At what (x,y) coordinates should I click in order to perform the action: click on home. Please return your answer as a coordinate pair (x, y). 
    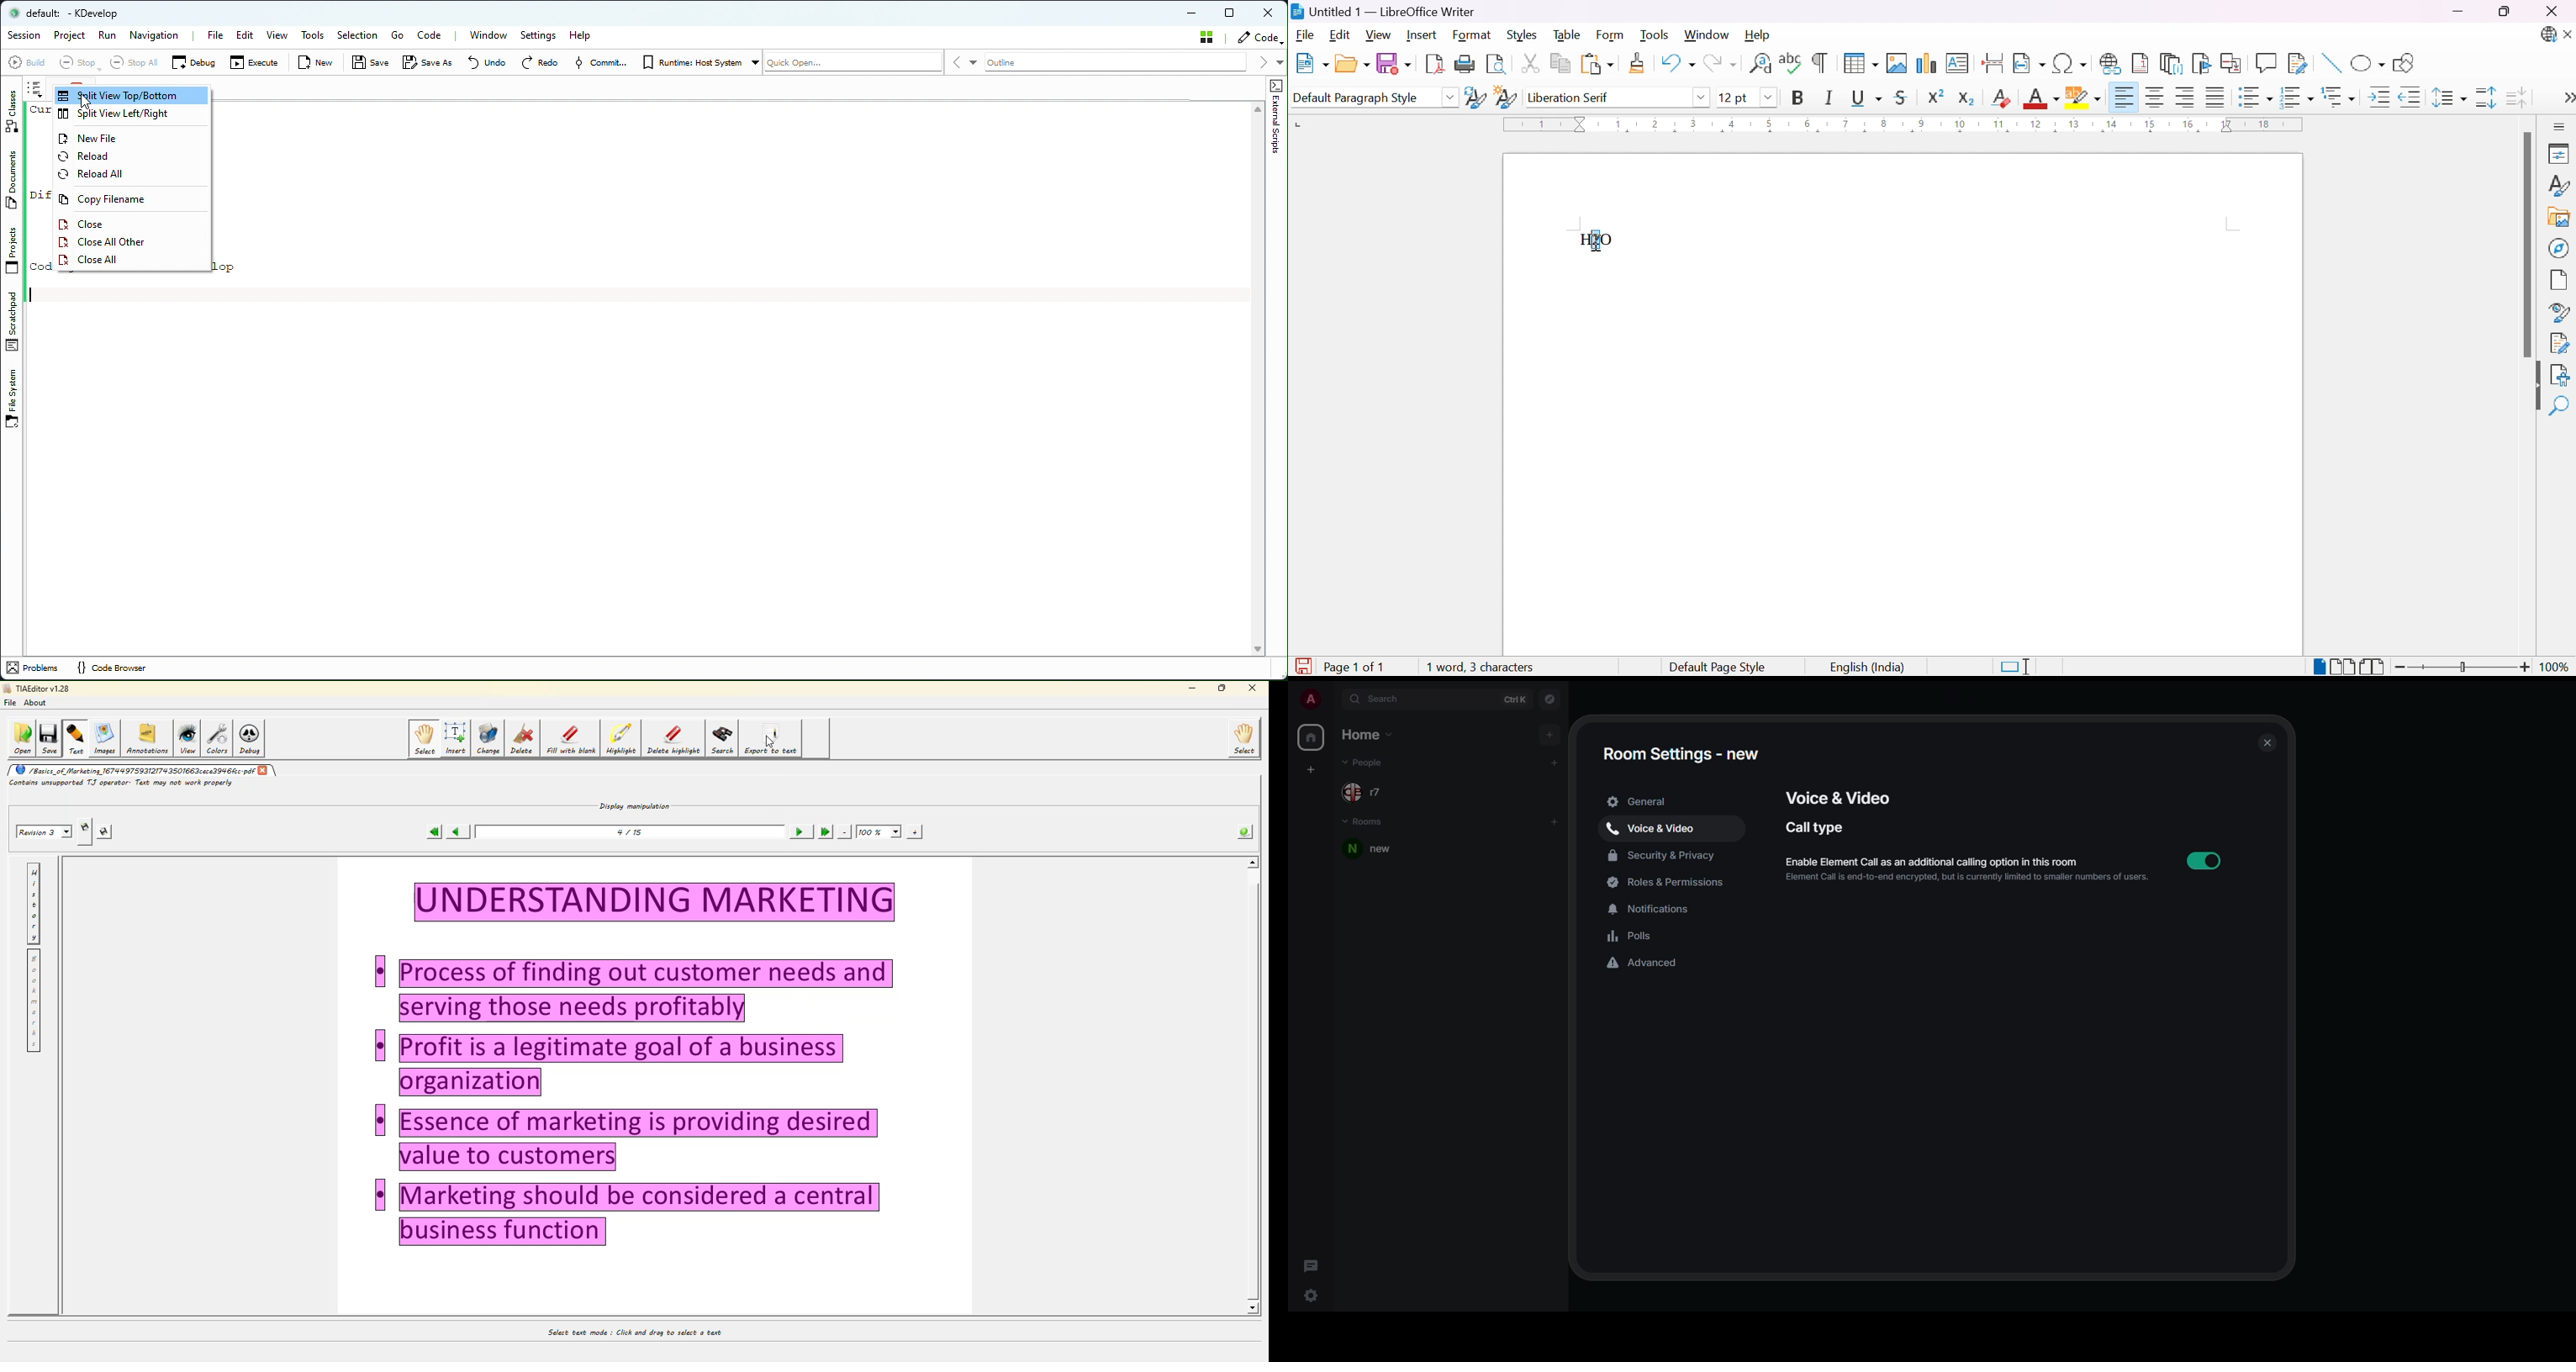
    Looking at the image, I should click on (1375, 734).